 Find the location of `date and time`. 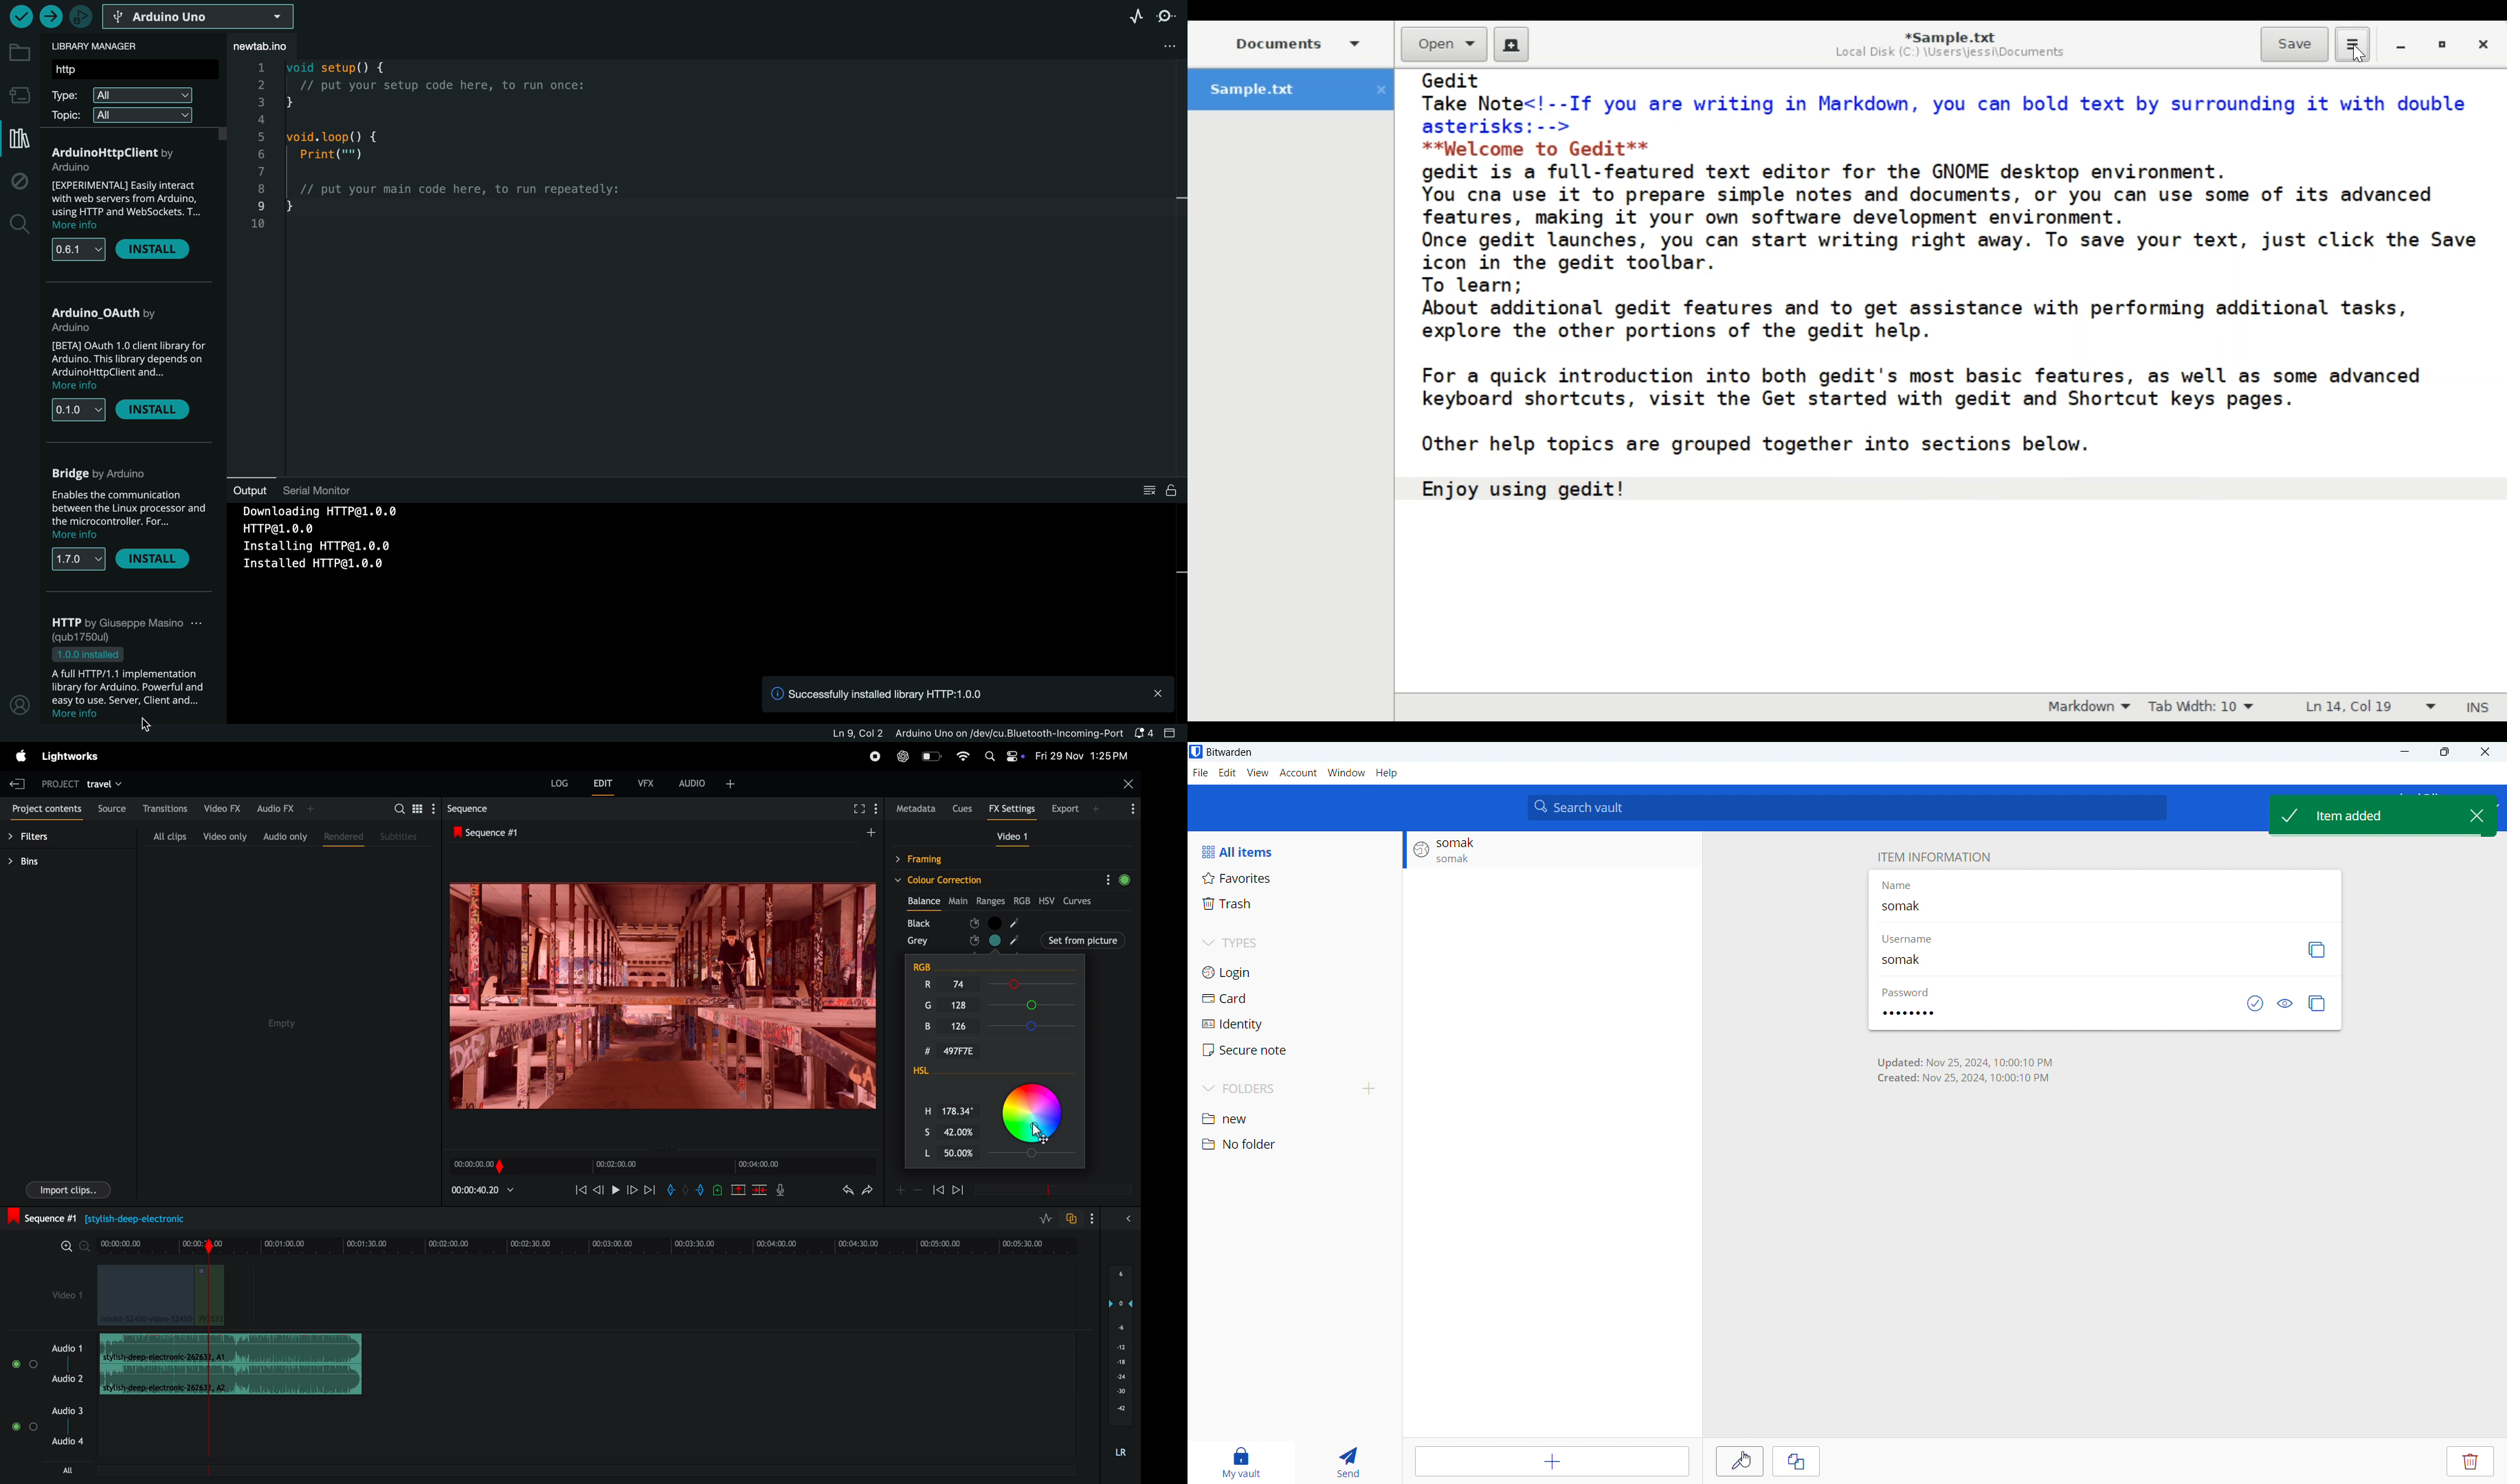

date and time is located at coordinates (1083, 755).